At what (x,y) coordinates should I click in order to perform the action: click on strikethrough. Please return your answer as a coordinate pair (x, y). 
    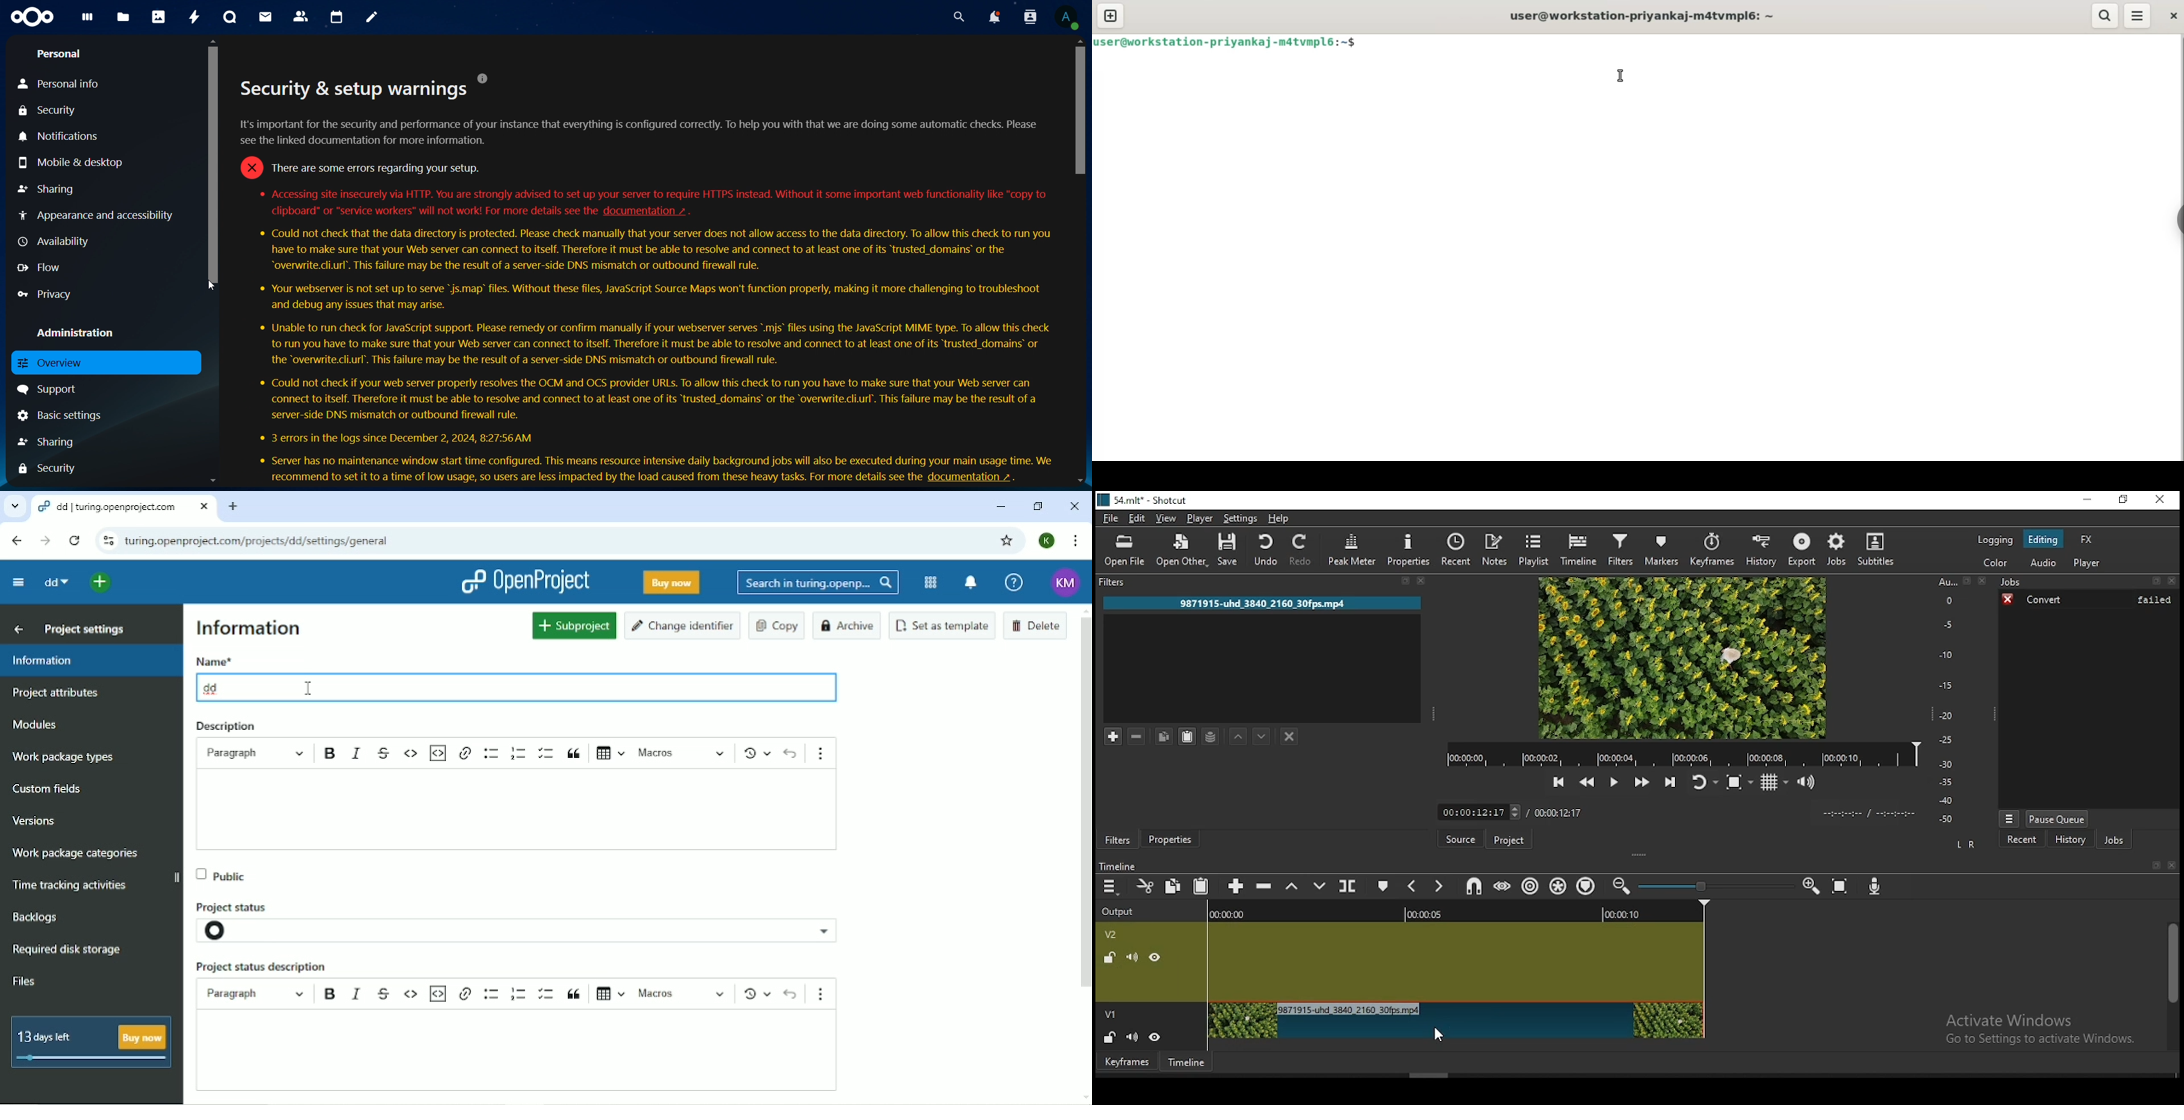
    Looking at the image, I should click on (385, 989).